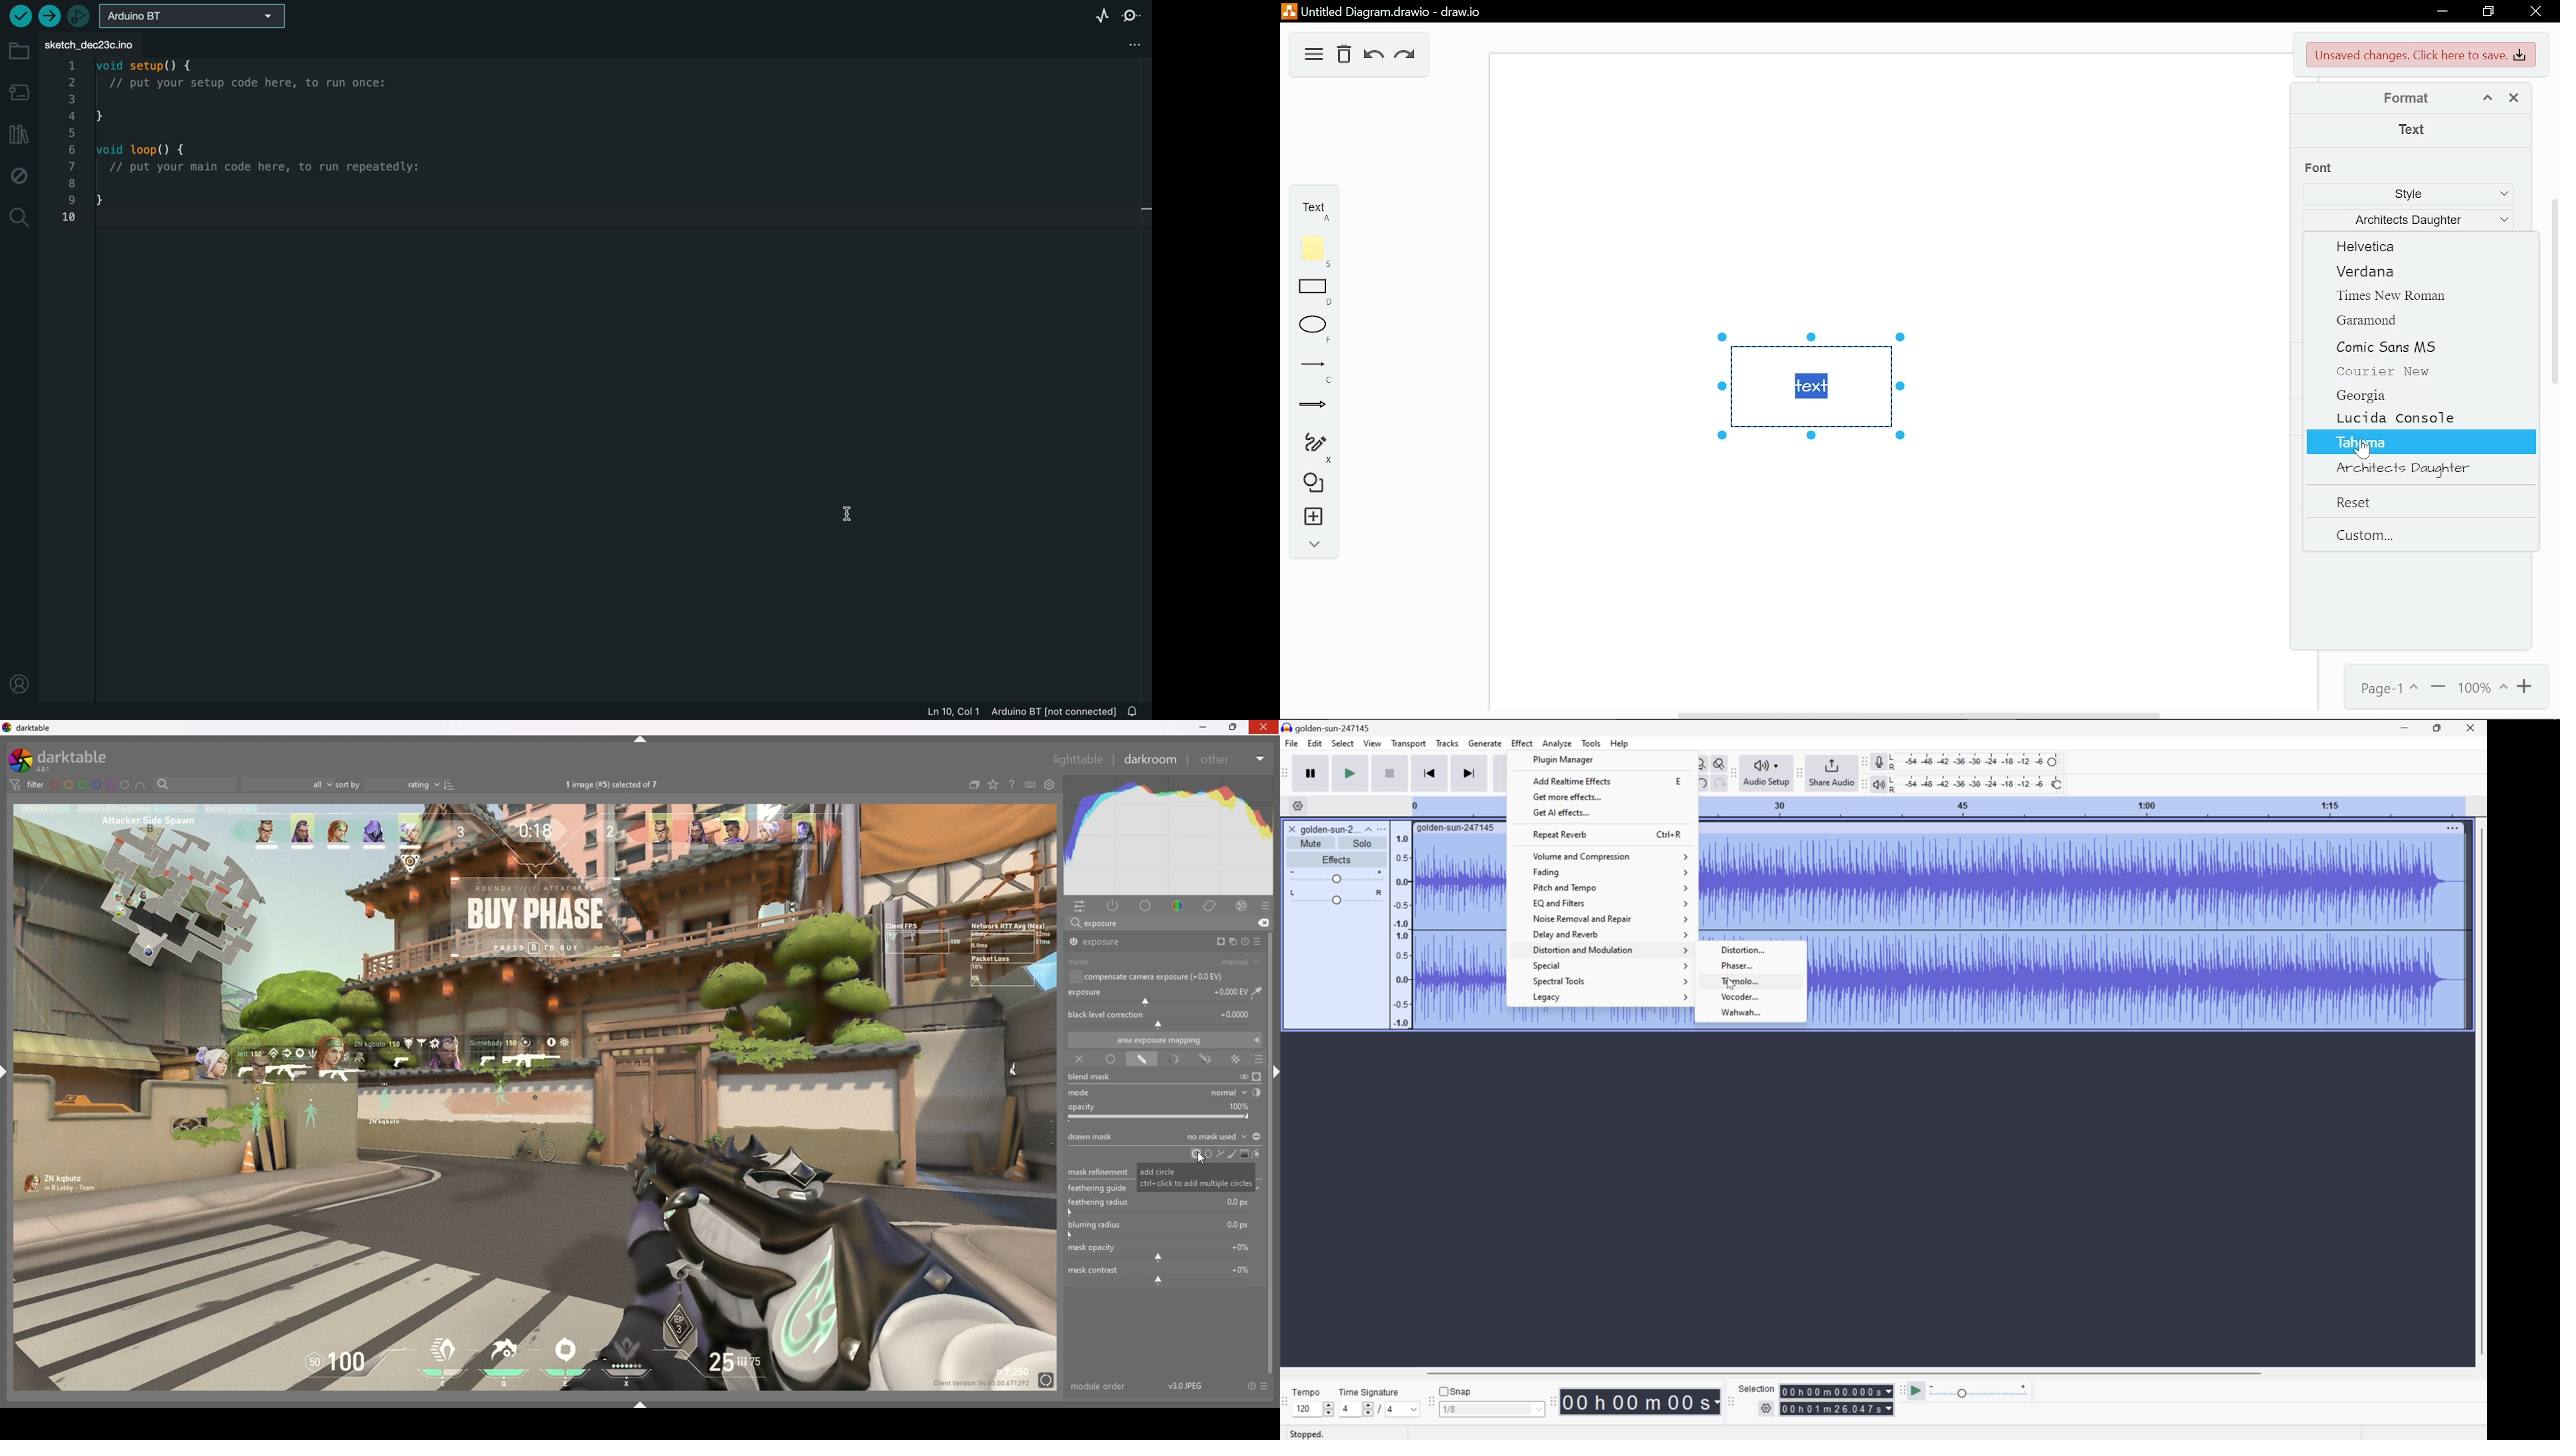  Describe the element at coordinates (1981, 1390) in the screenshot. I see `Playback speed: 1.000 x` at that location.